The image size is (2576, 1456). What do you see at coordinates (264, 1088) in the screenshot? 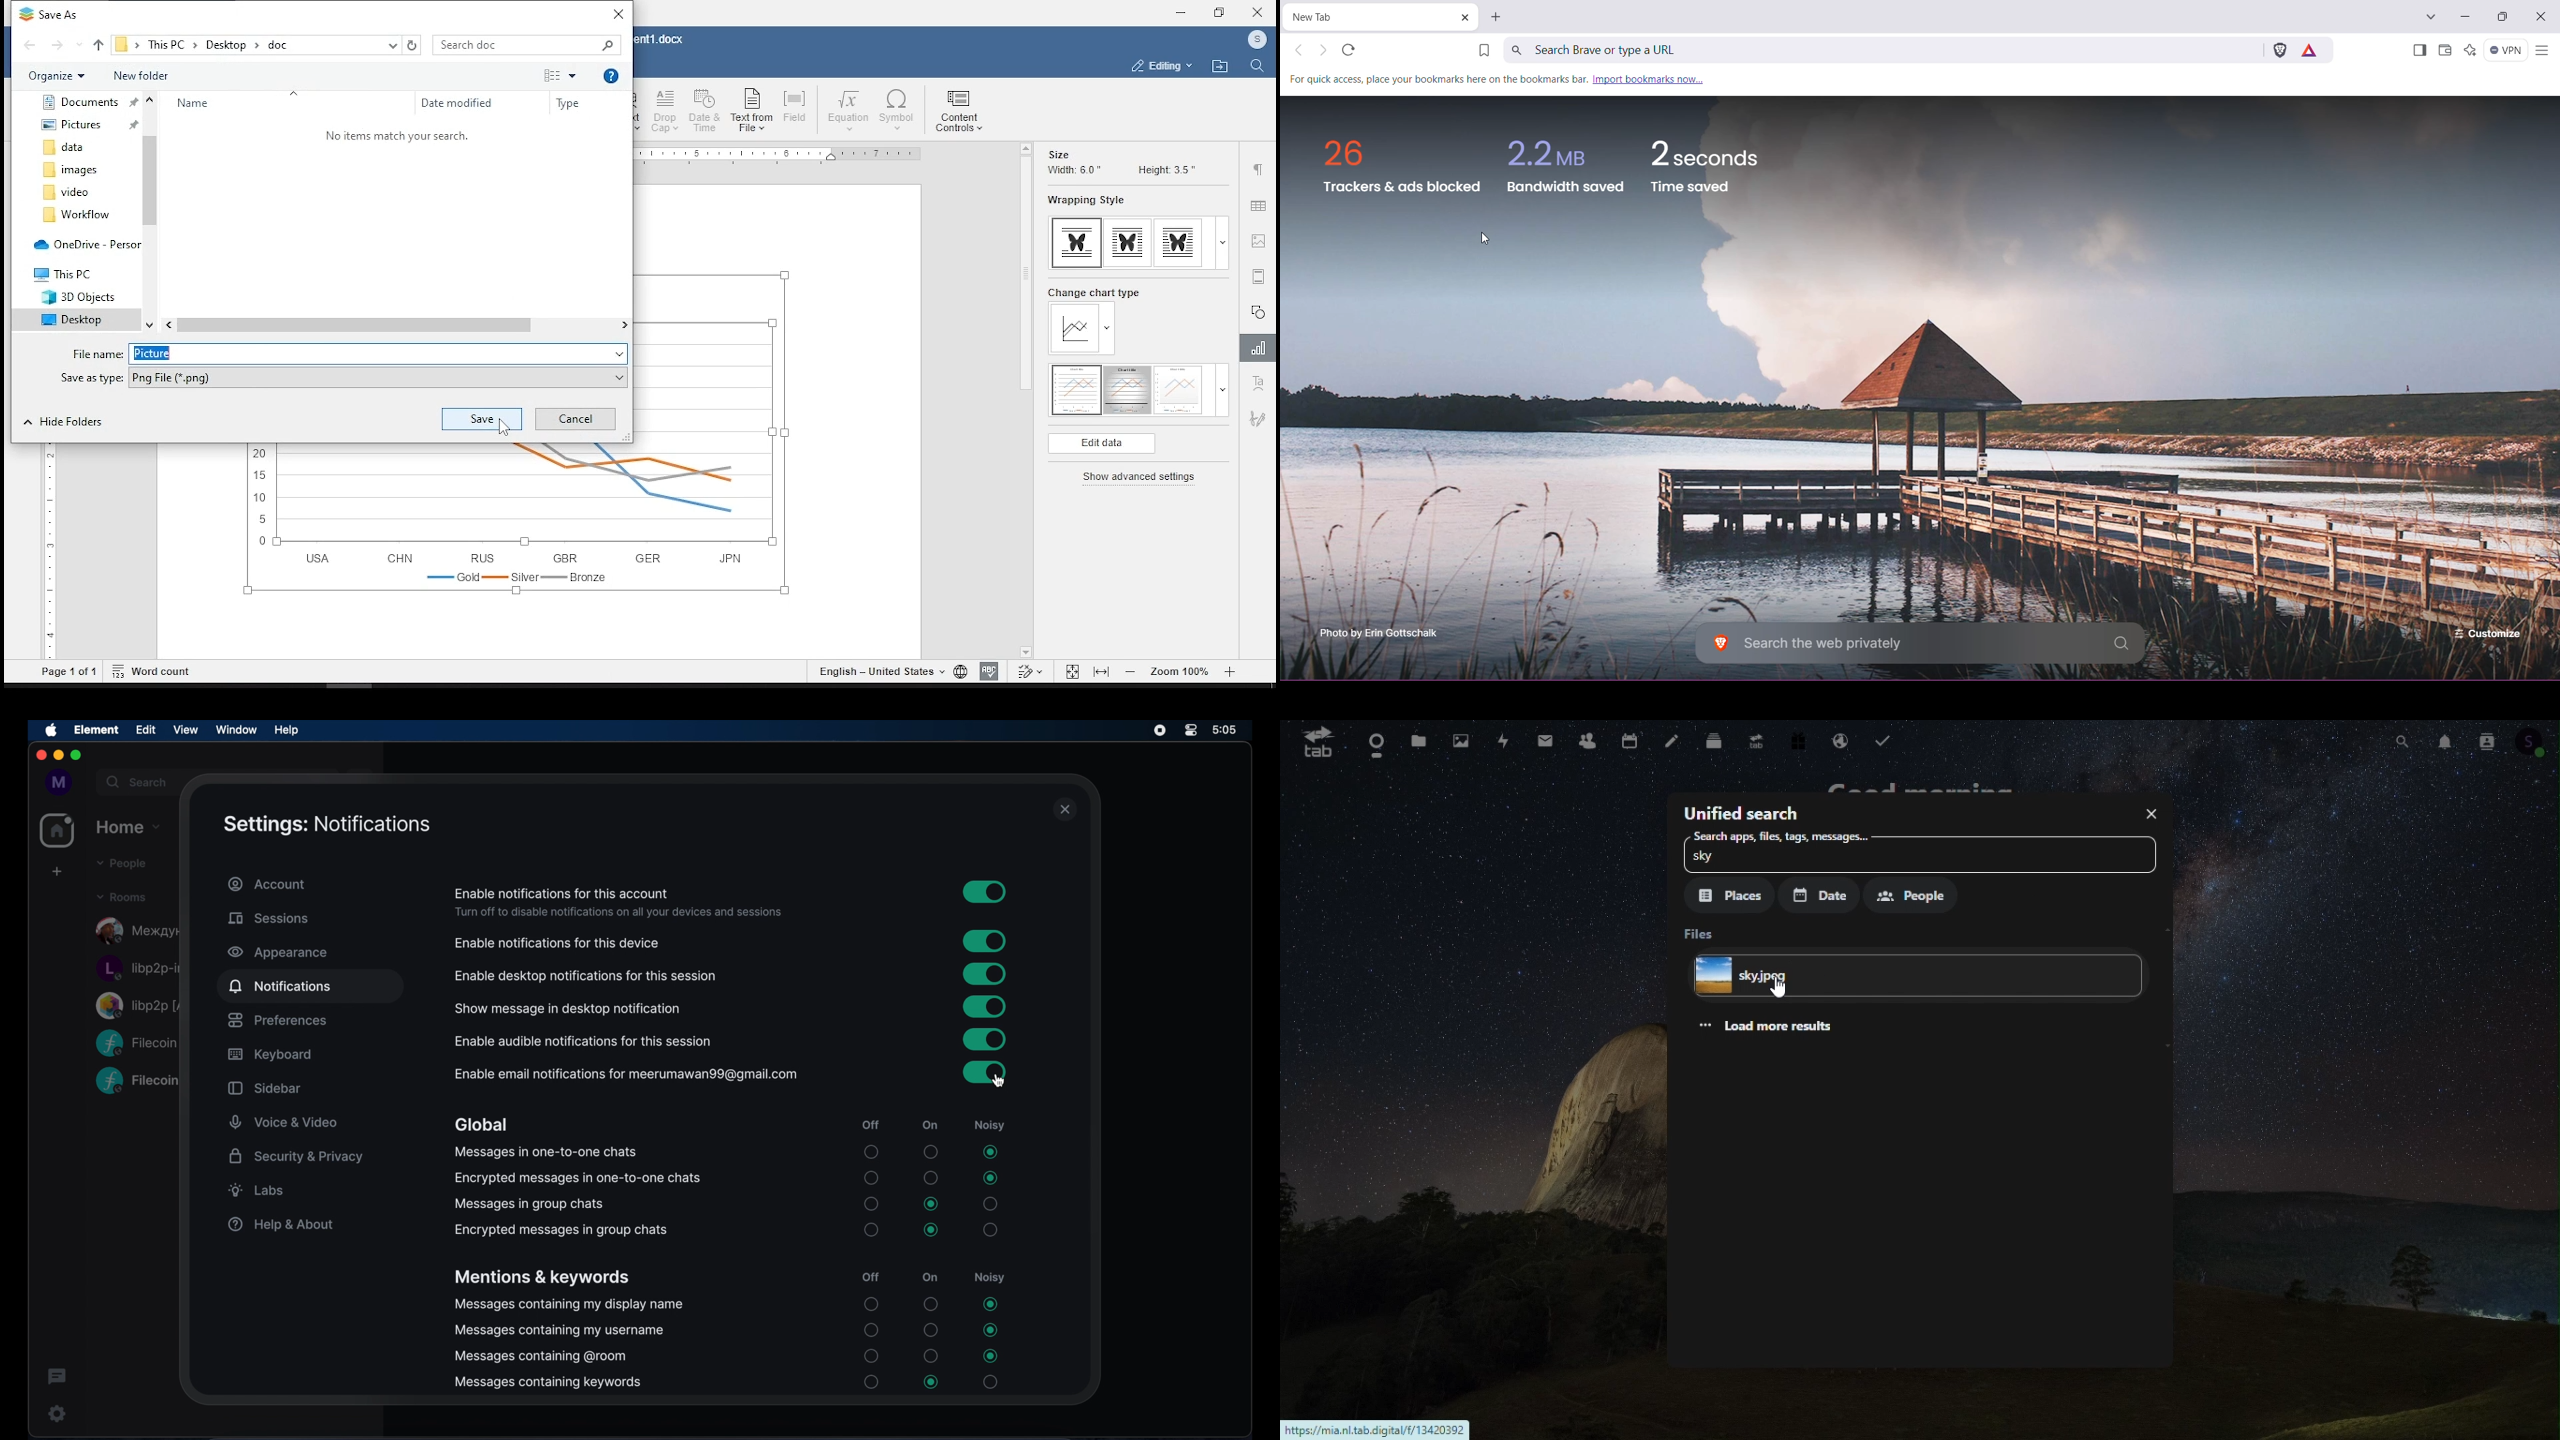
I see `sidebar` at bounding box center [264, 1088].